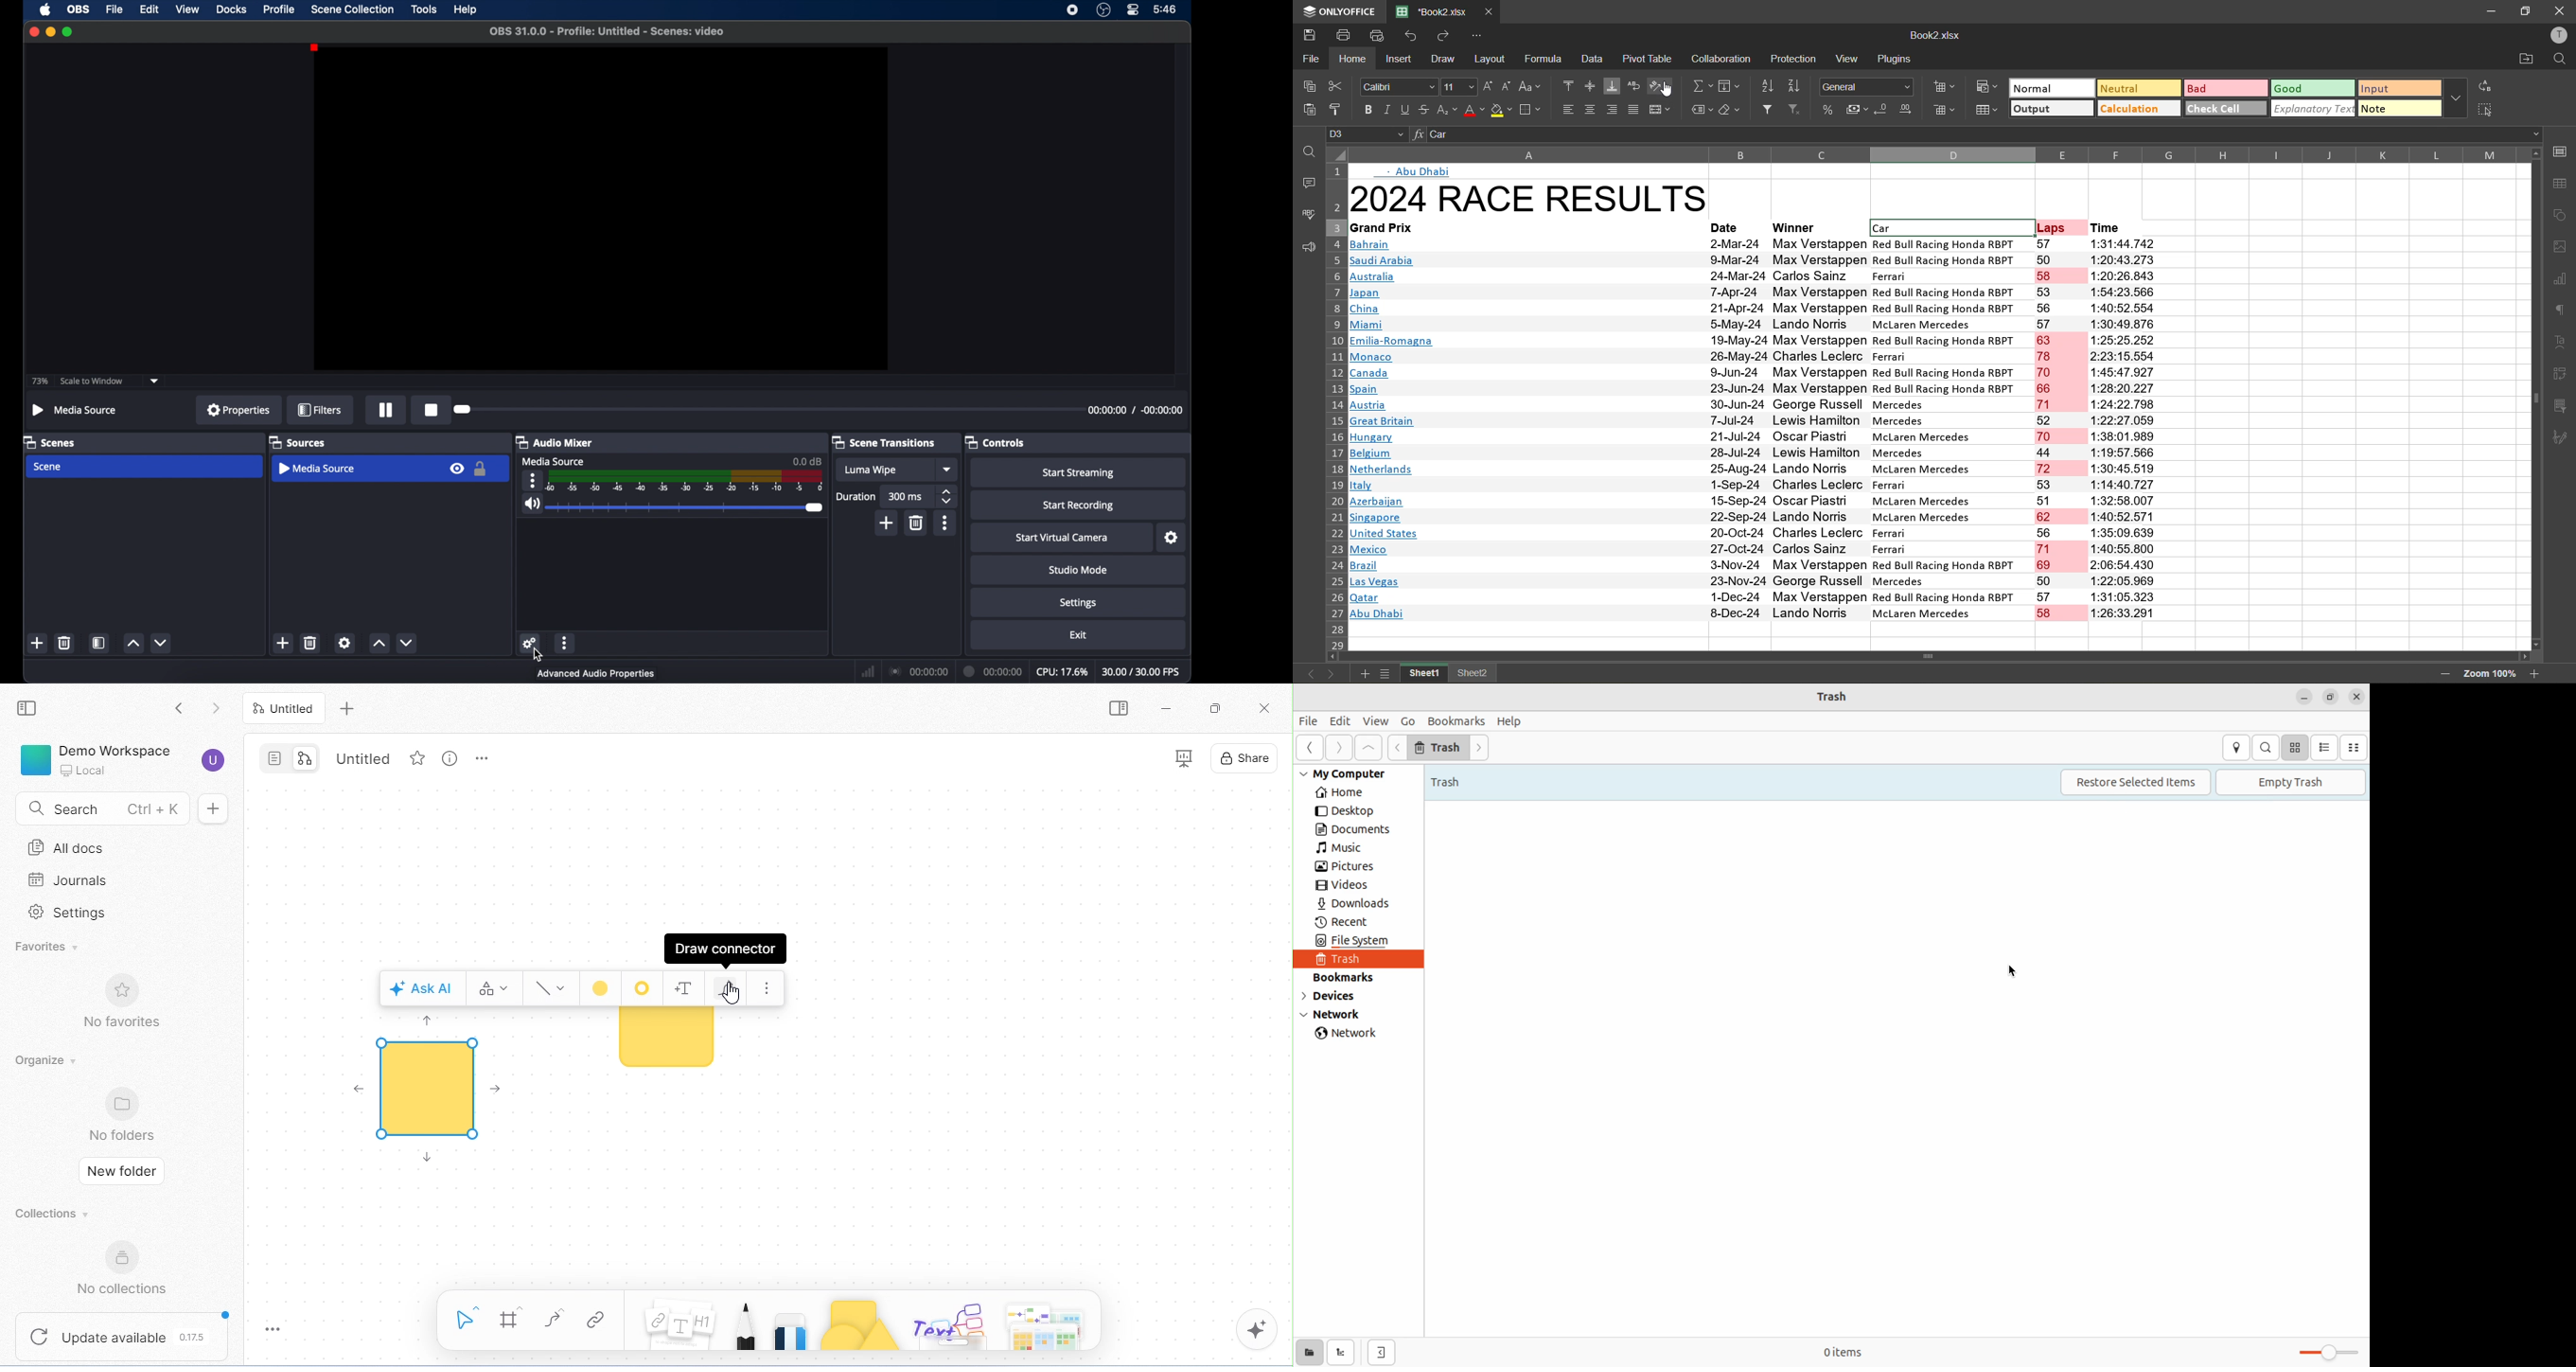  What do you see at coordinates (946, 497) in the screenshot?
I see `stepper buttons` at bounding box center [946, 497].